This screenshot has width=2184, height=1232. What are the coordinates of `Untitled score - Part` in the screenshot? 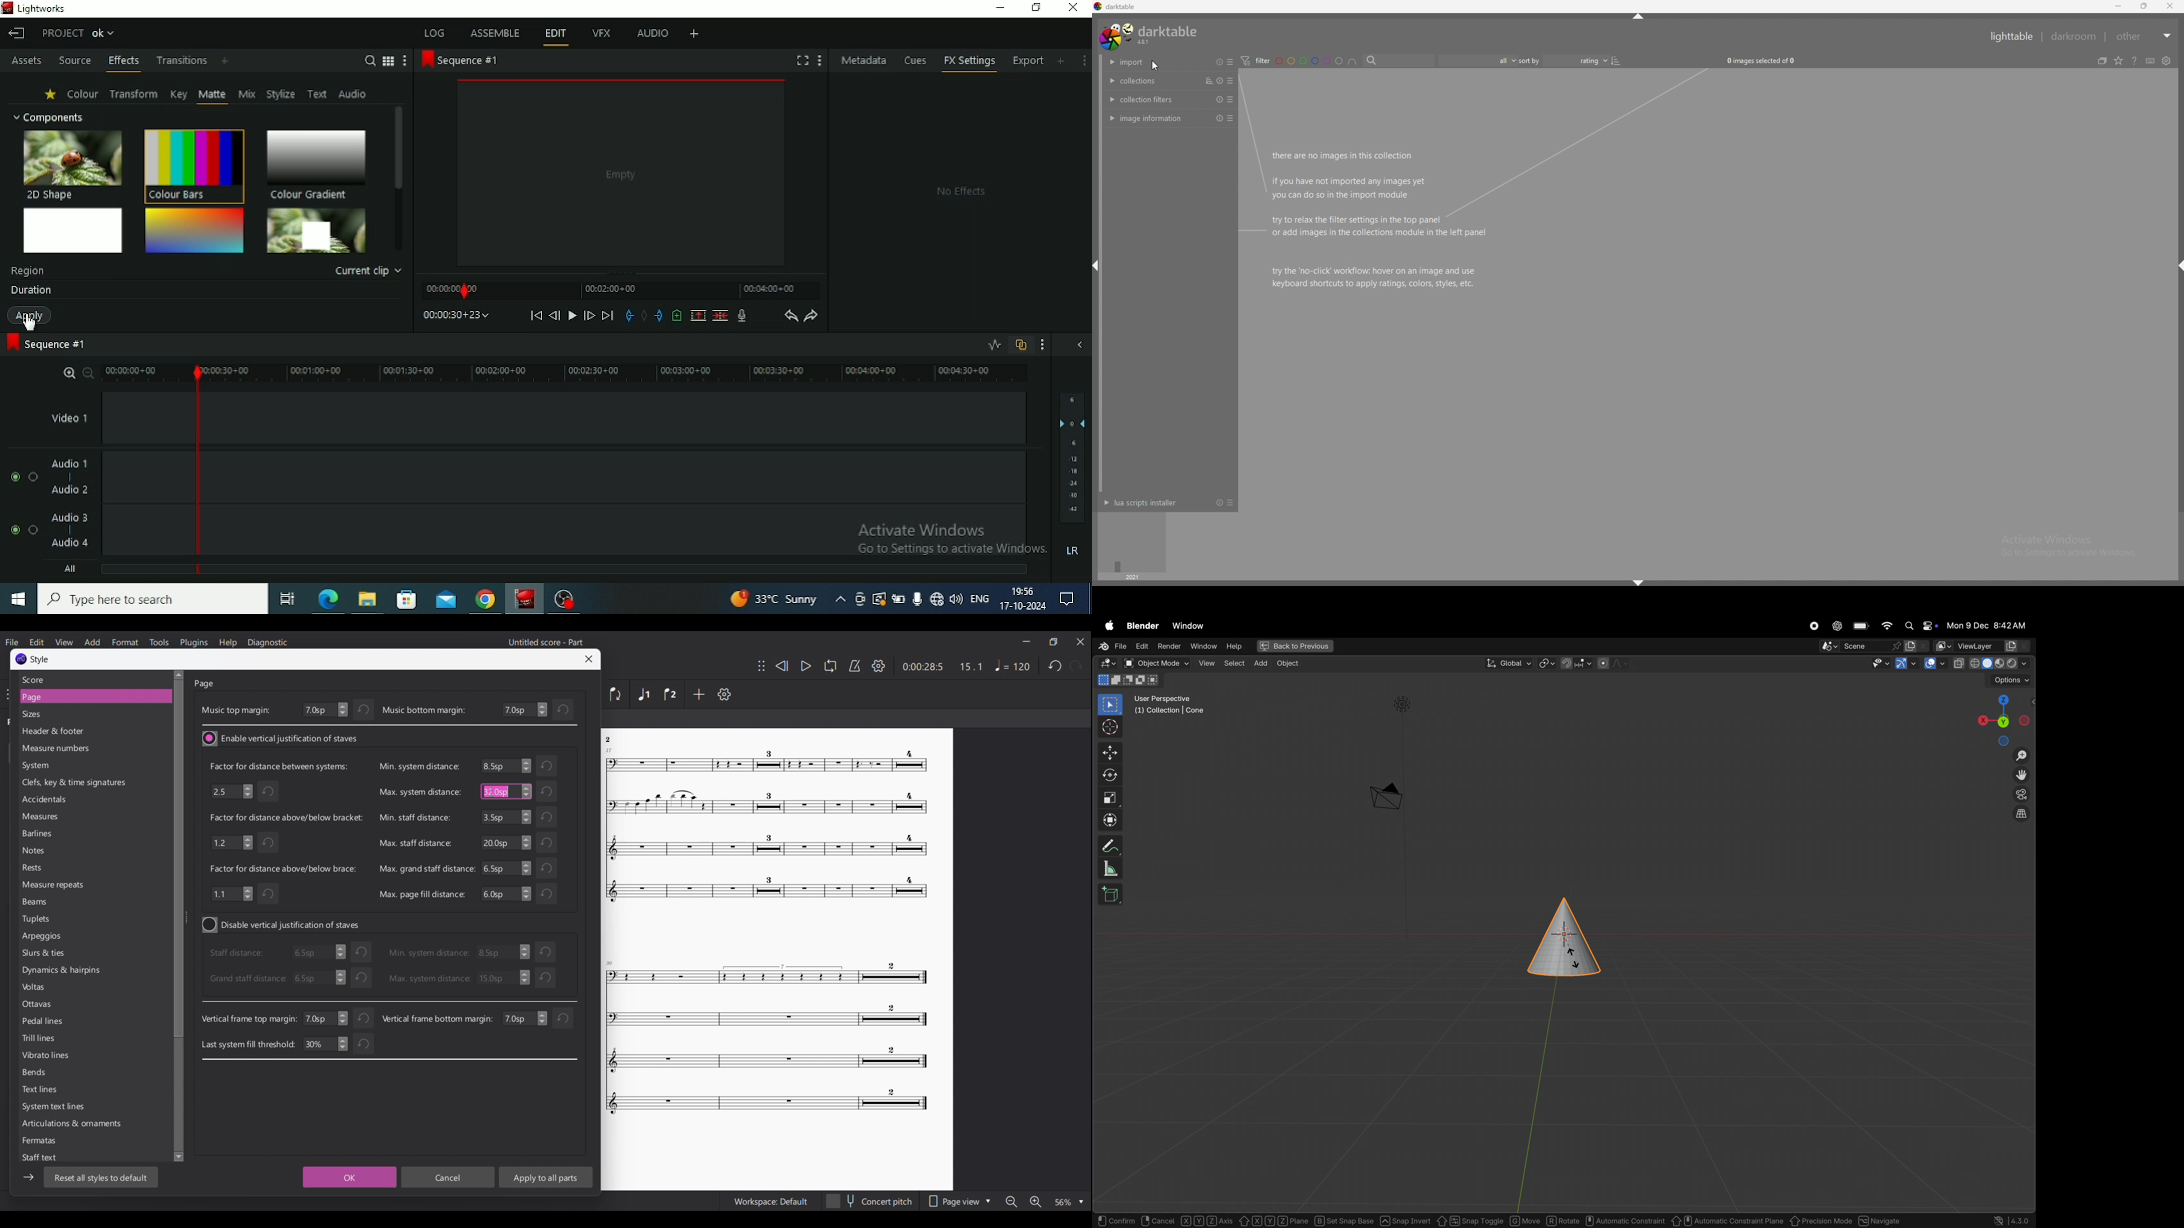 It's located at (547, 642).